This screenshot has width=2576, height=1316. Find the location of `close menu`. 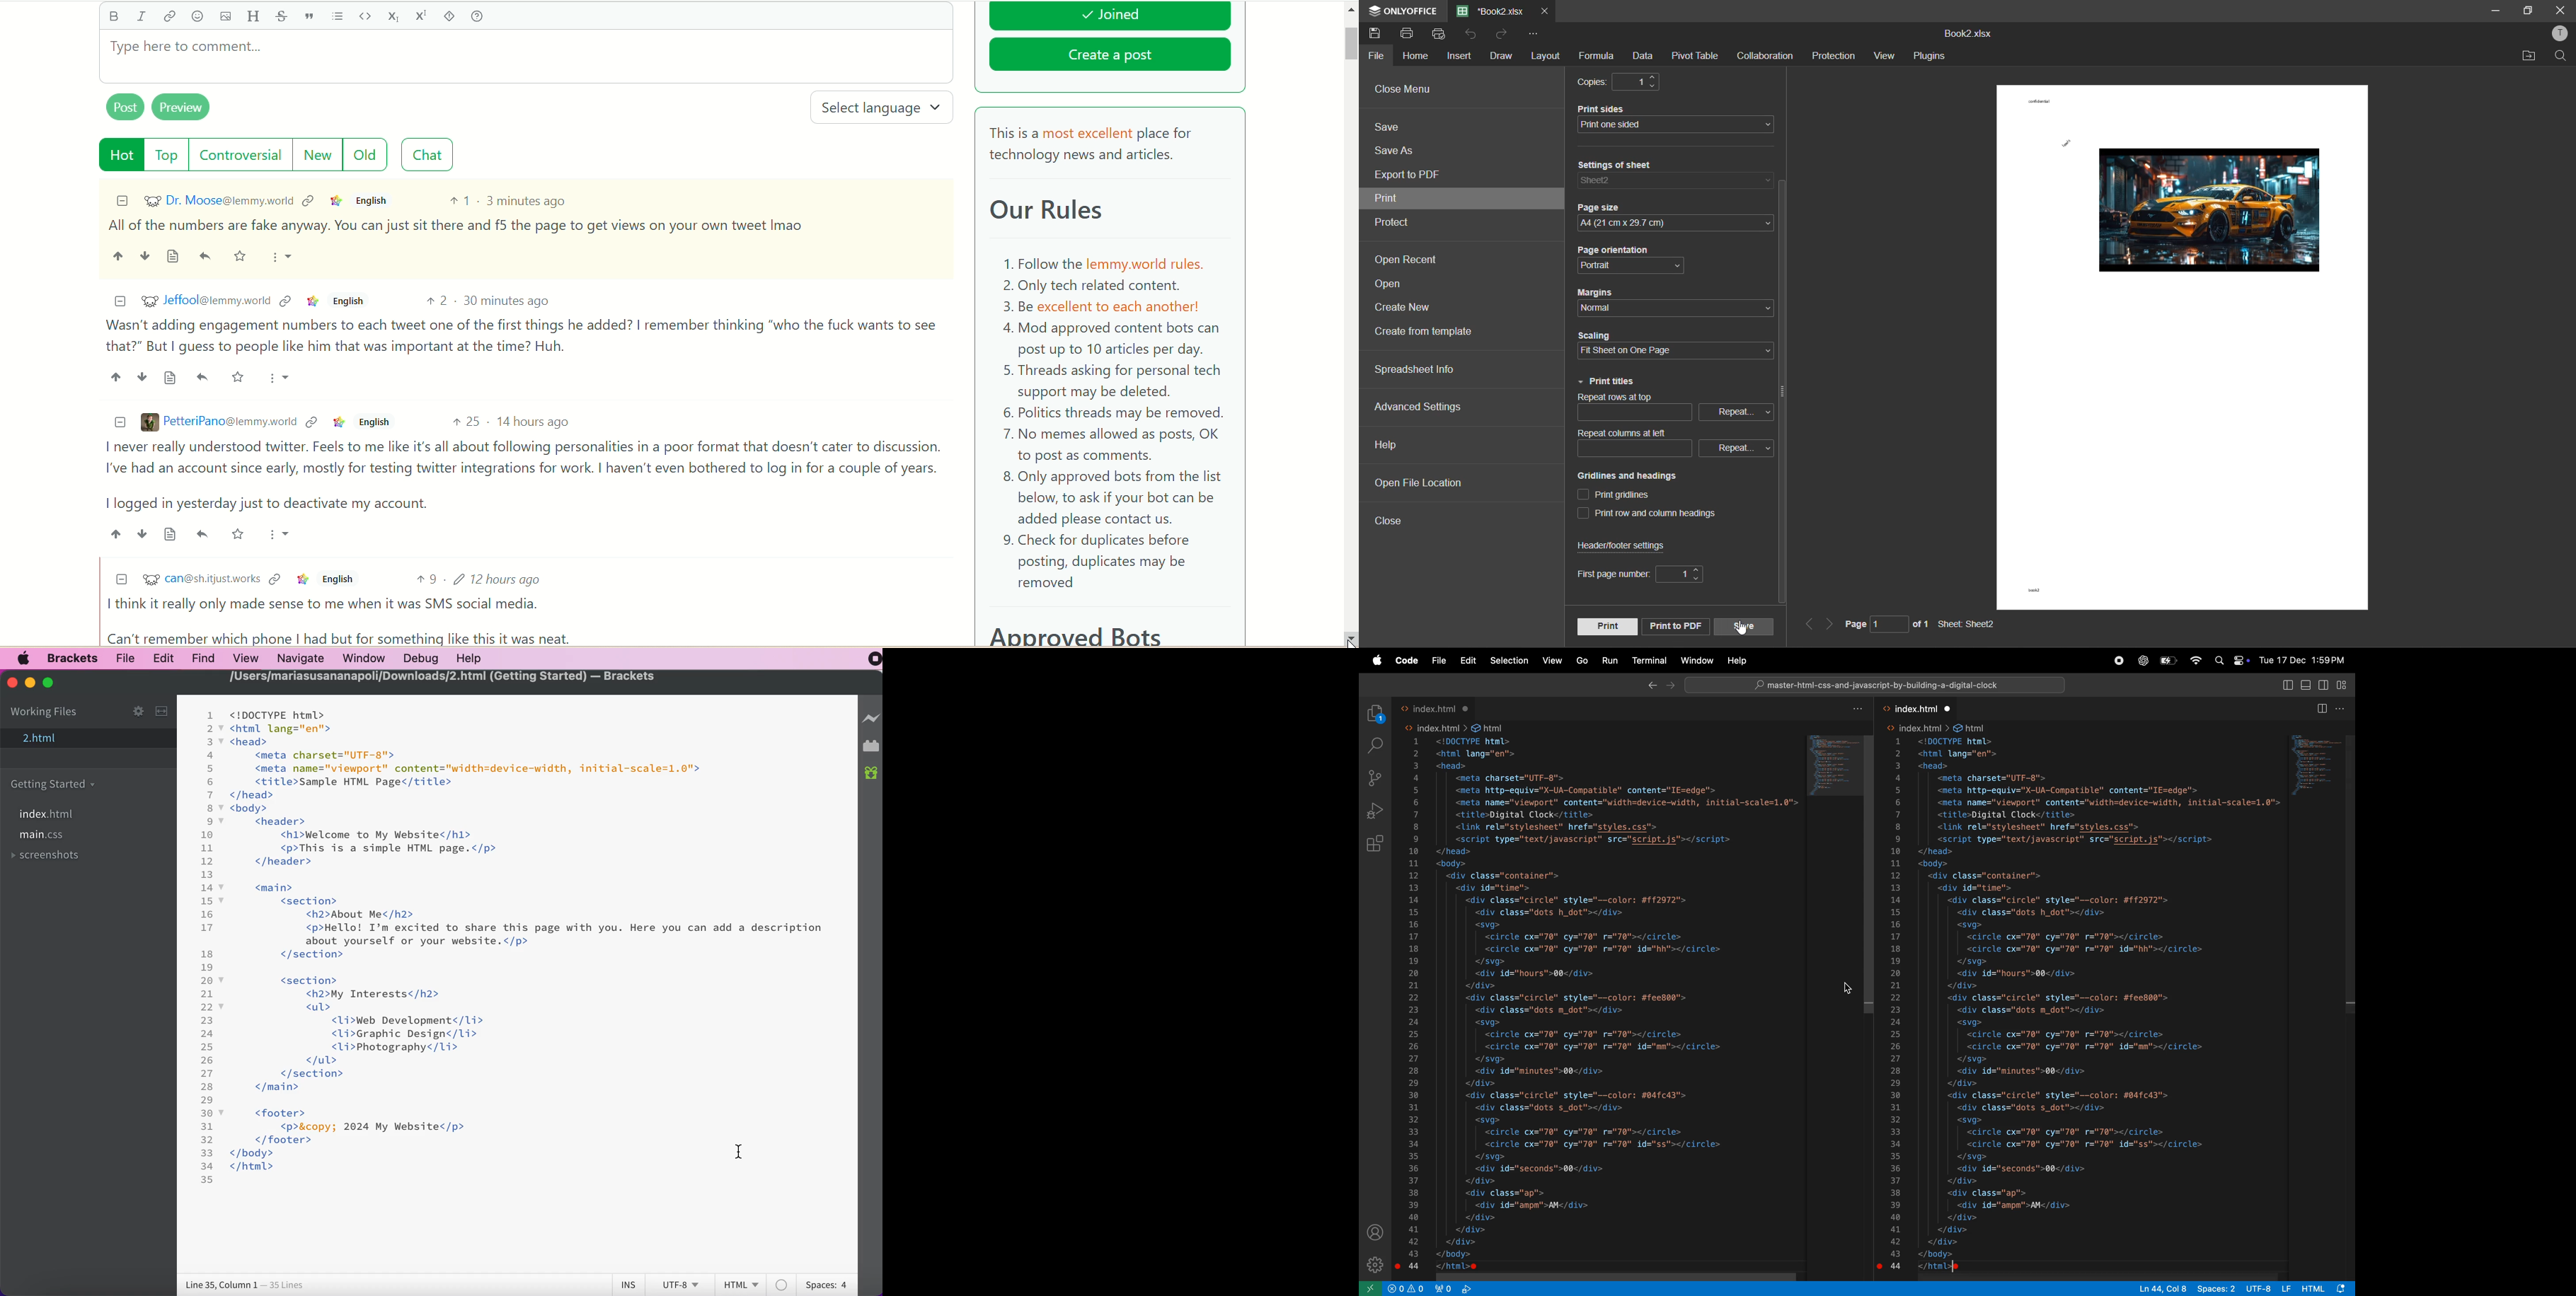

close menu is located at coordinates (1407, 89).